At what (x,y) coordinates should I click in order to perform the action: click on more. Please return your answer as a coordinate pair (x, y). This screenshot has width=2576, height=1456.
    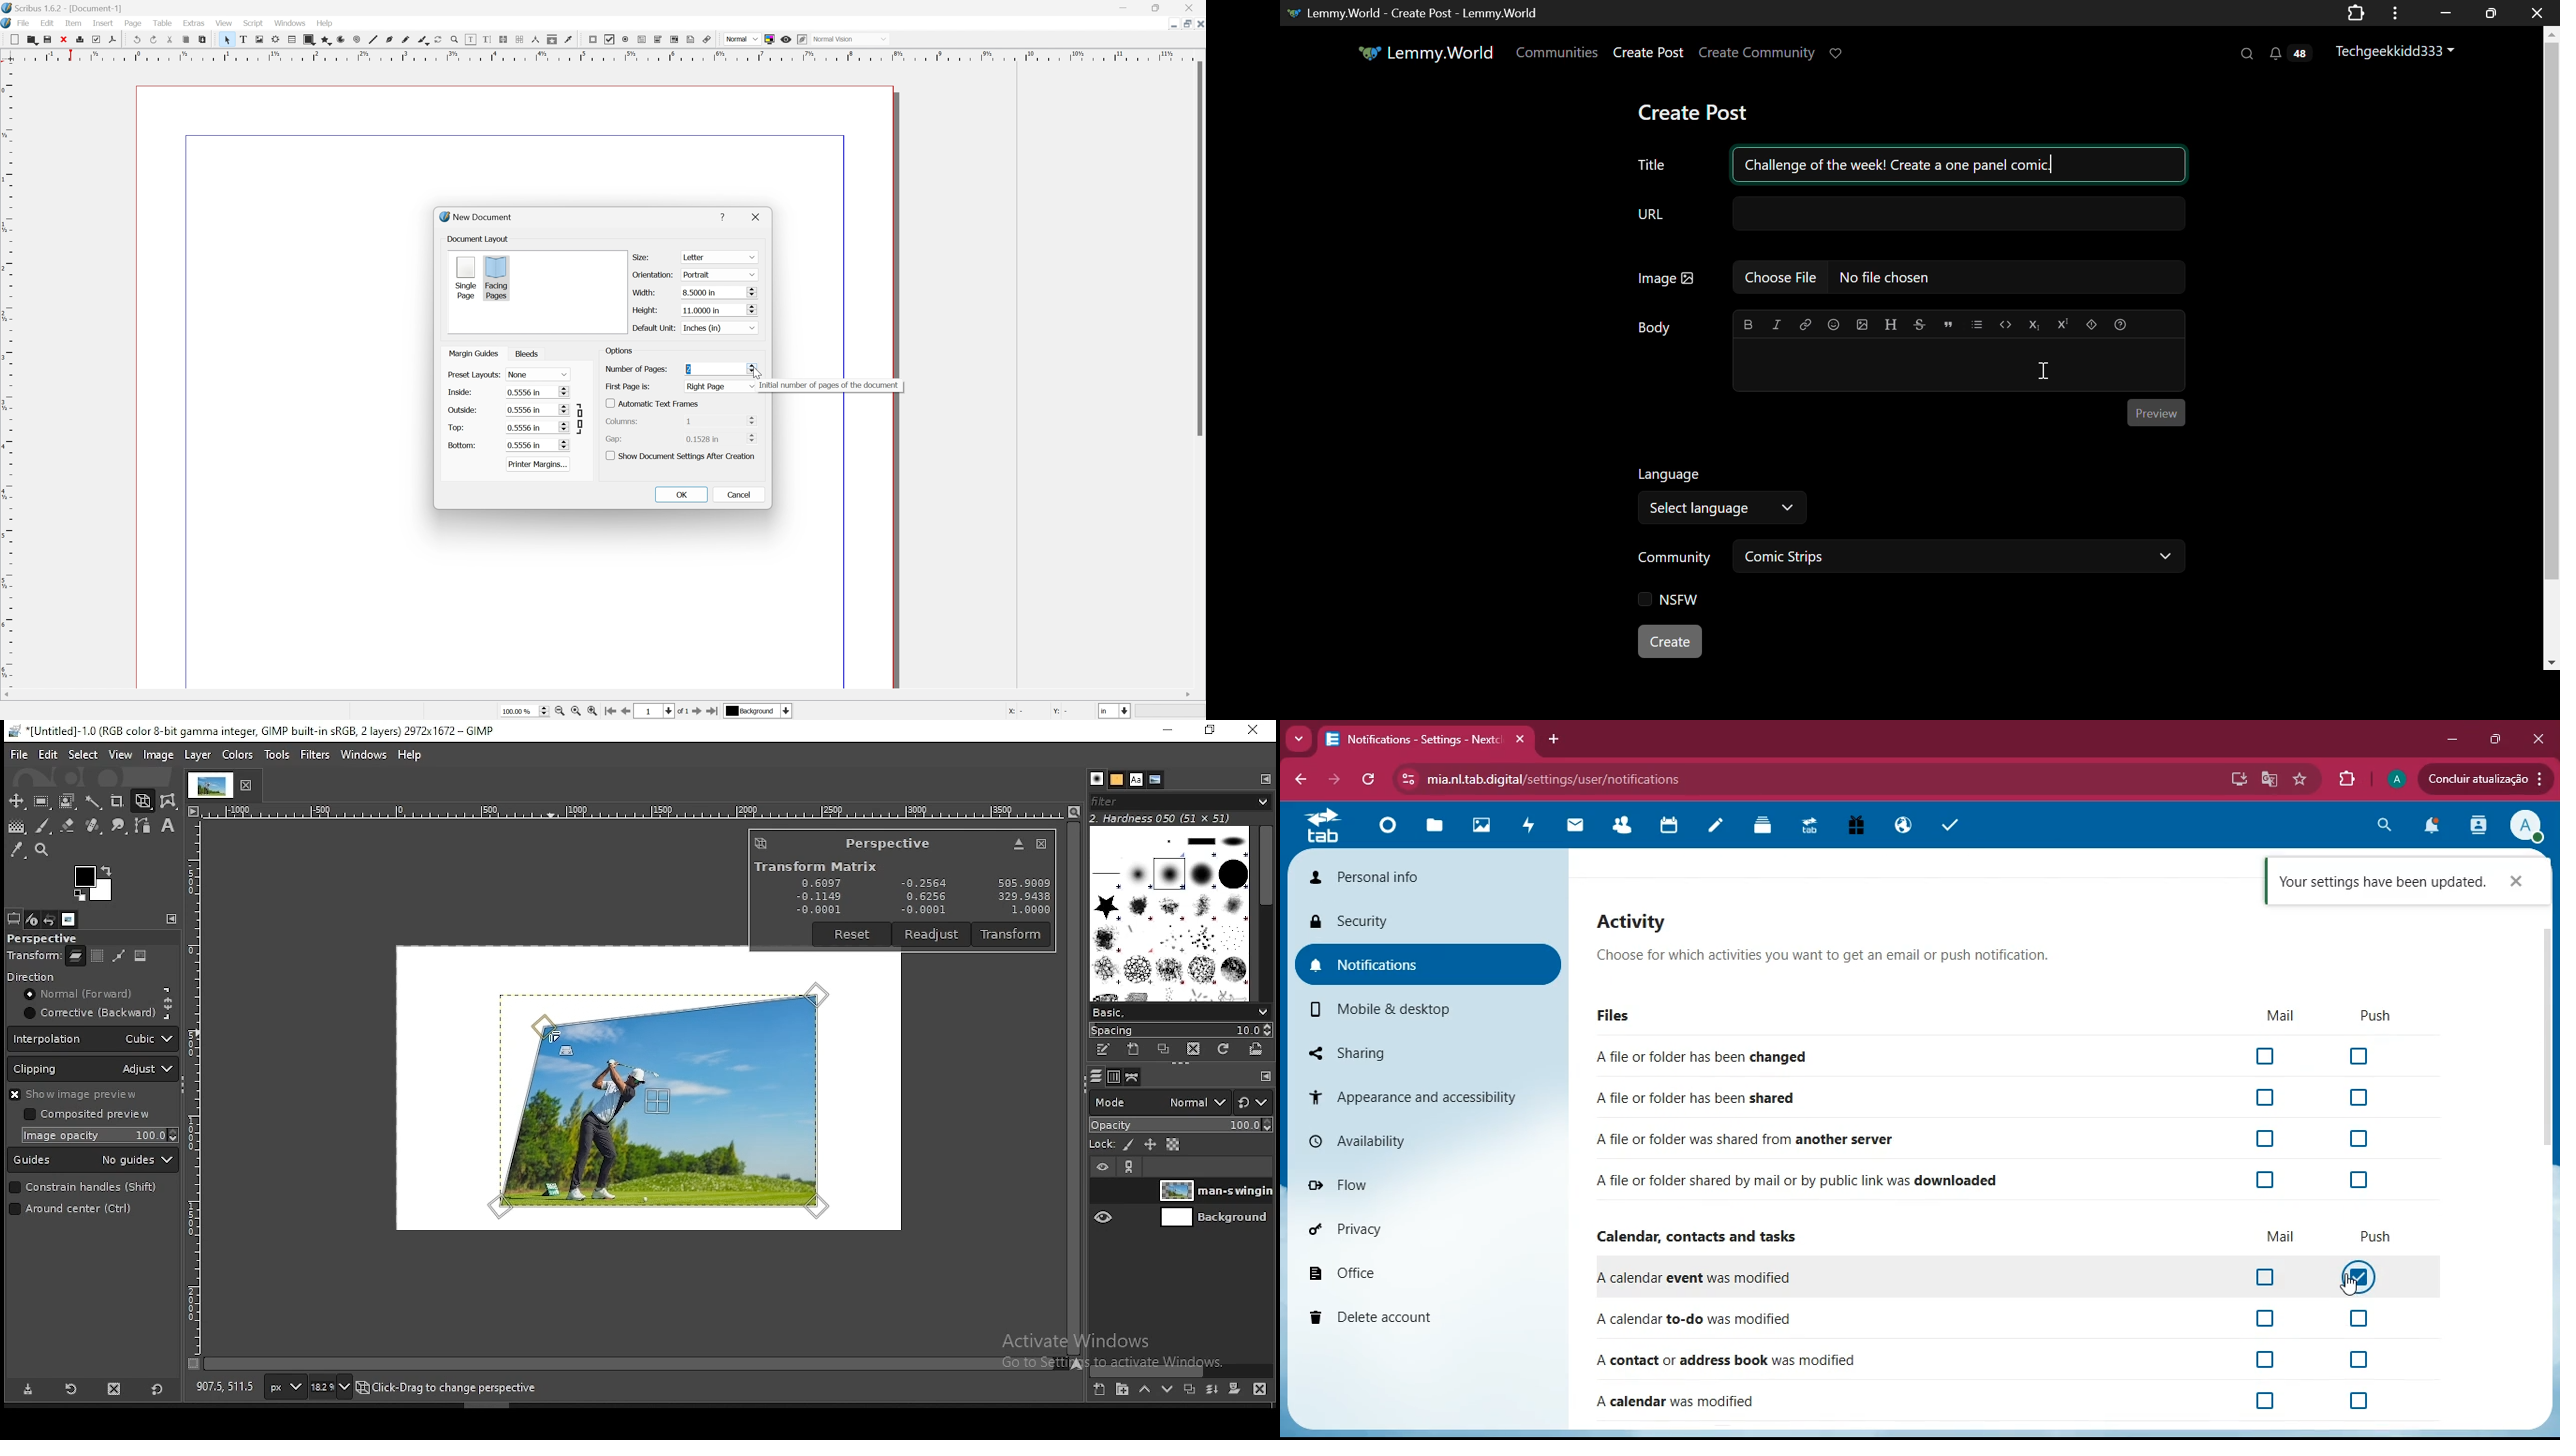
    Looking at the image, I should click on (1297, 740).